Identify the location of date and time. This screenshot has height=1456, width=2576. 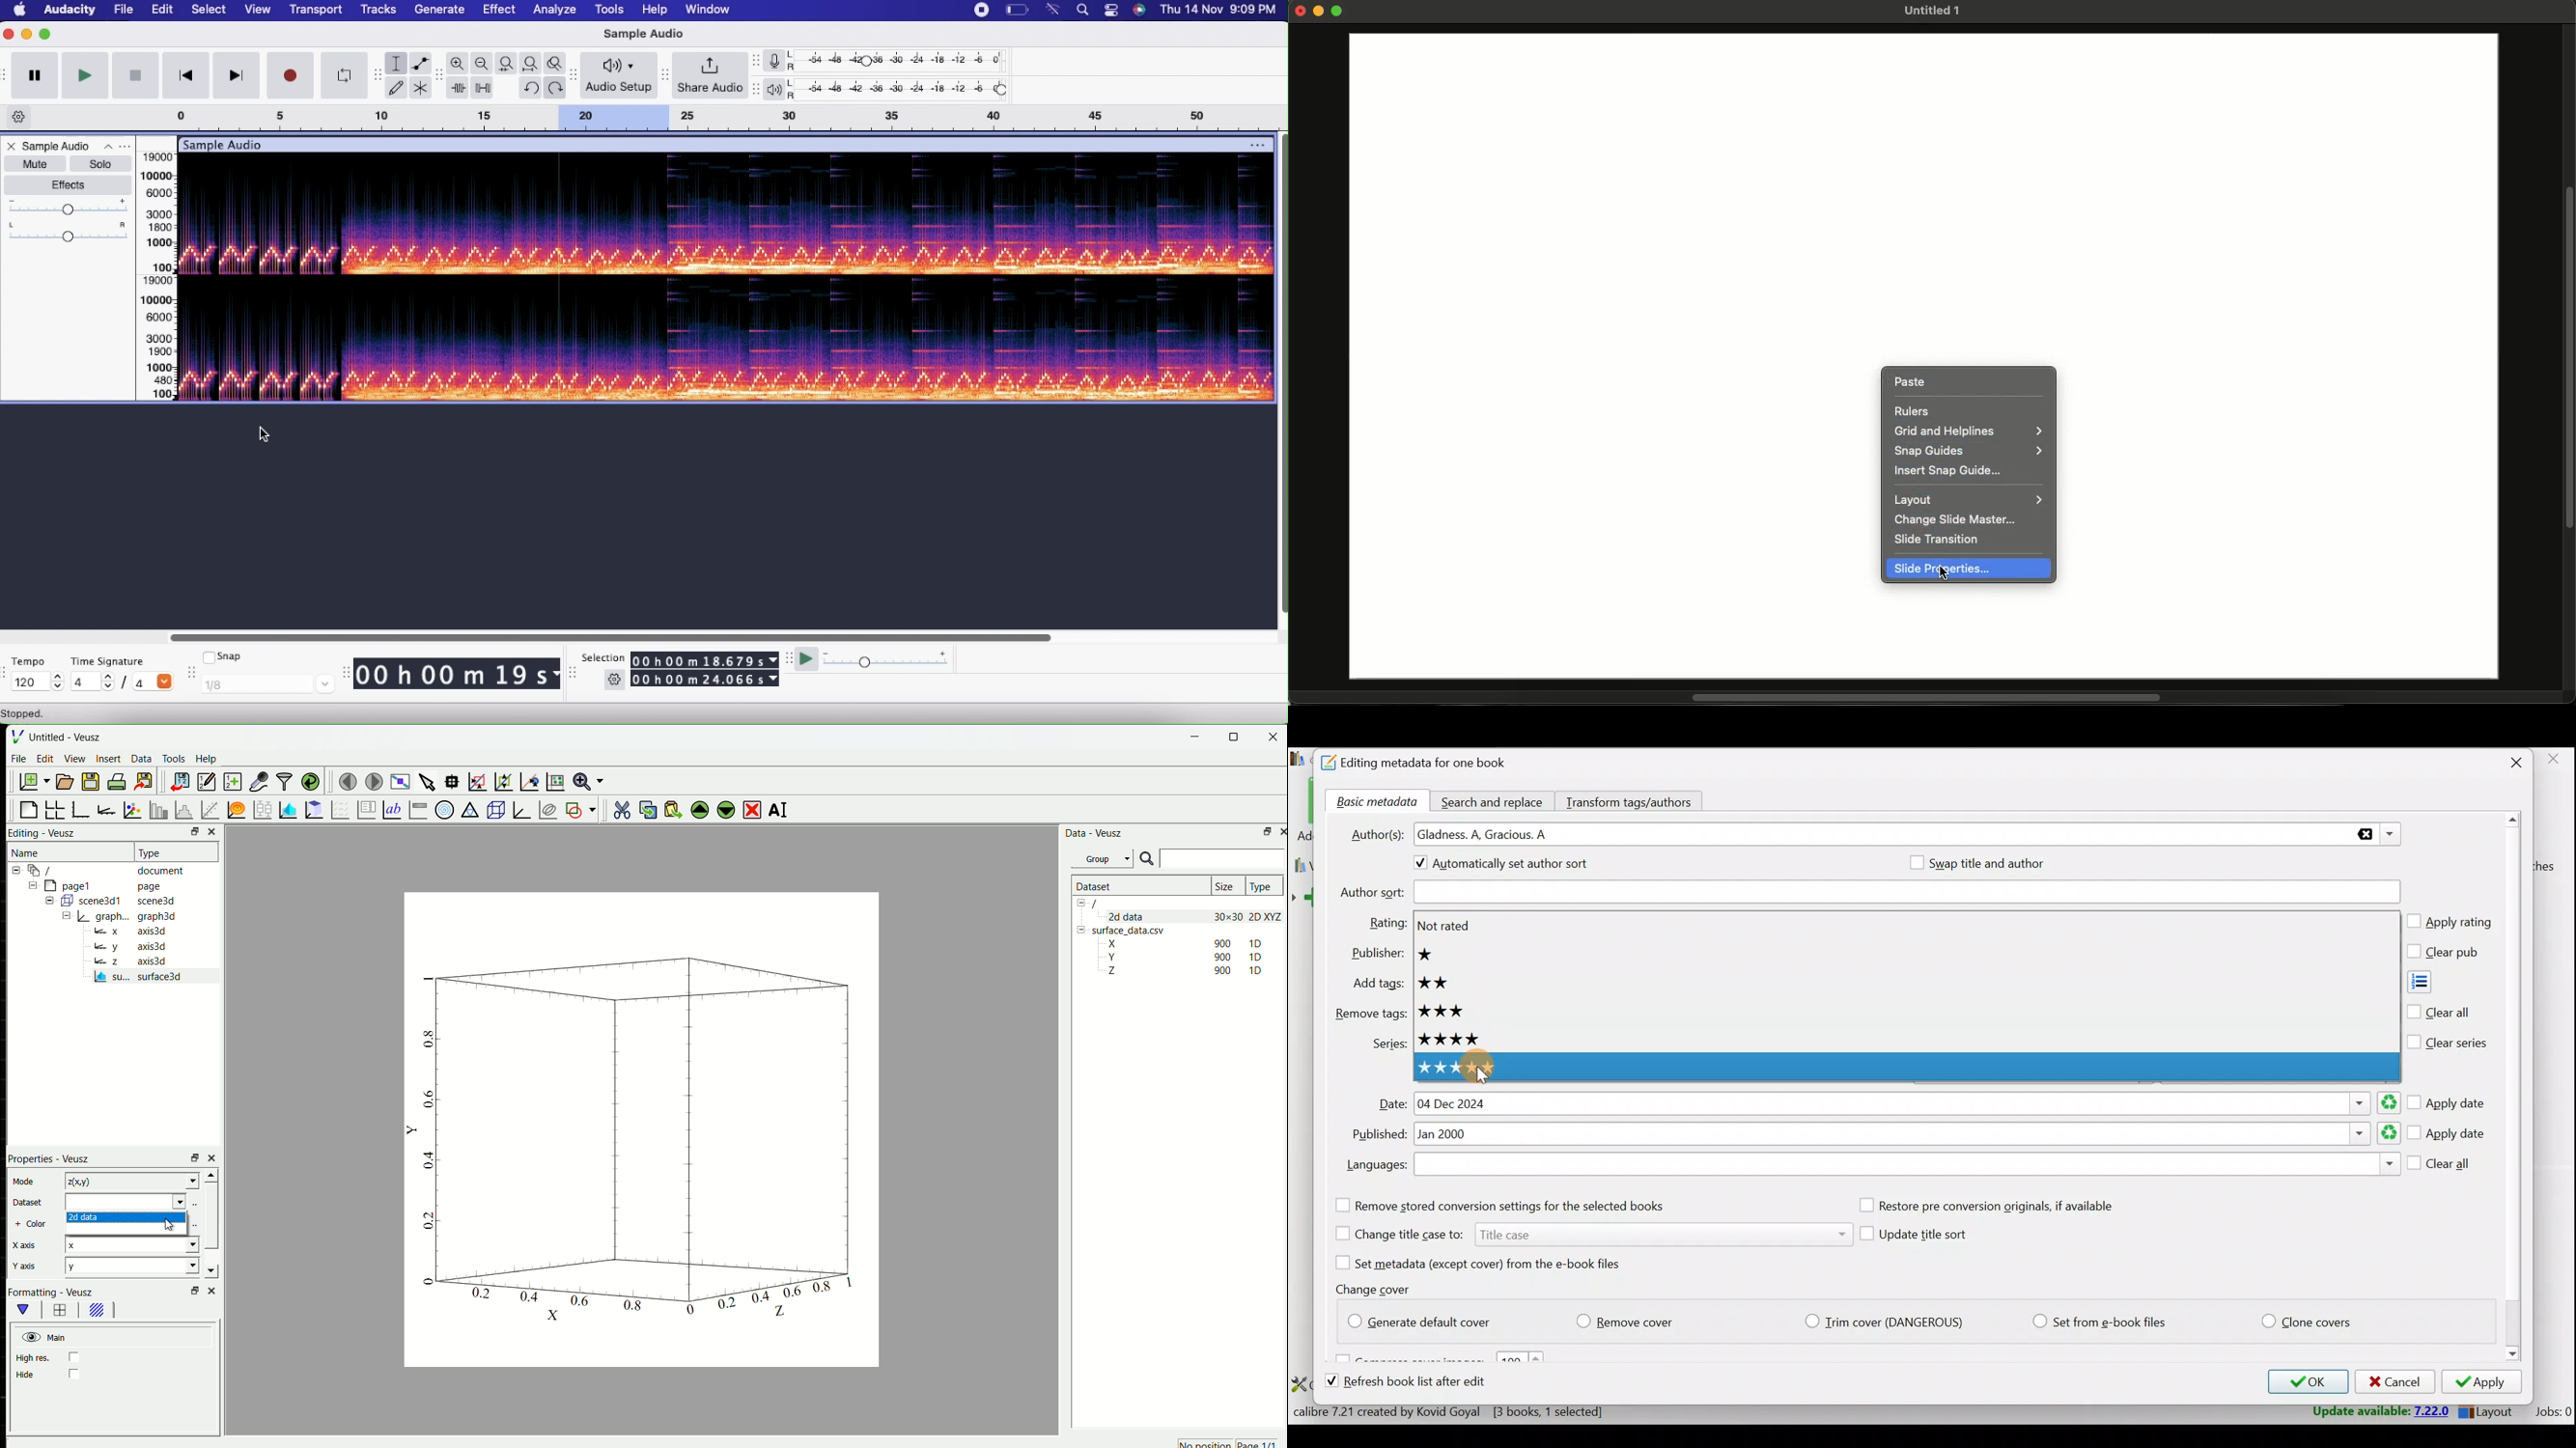
(1219, 10).